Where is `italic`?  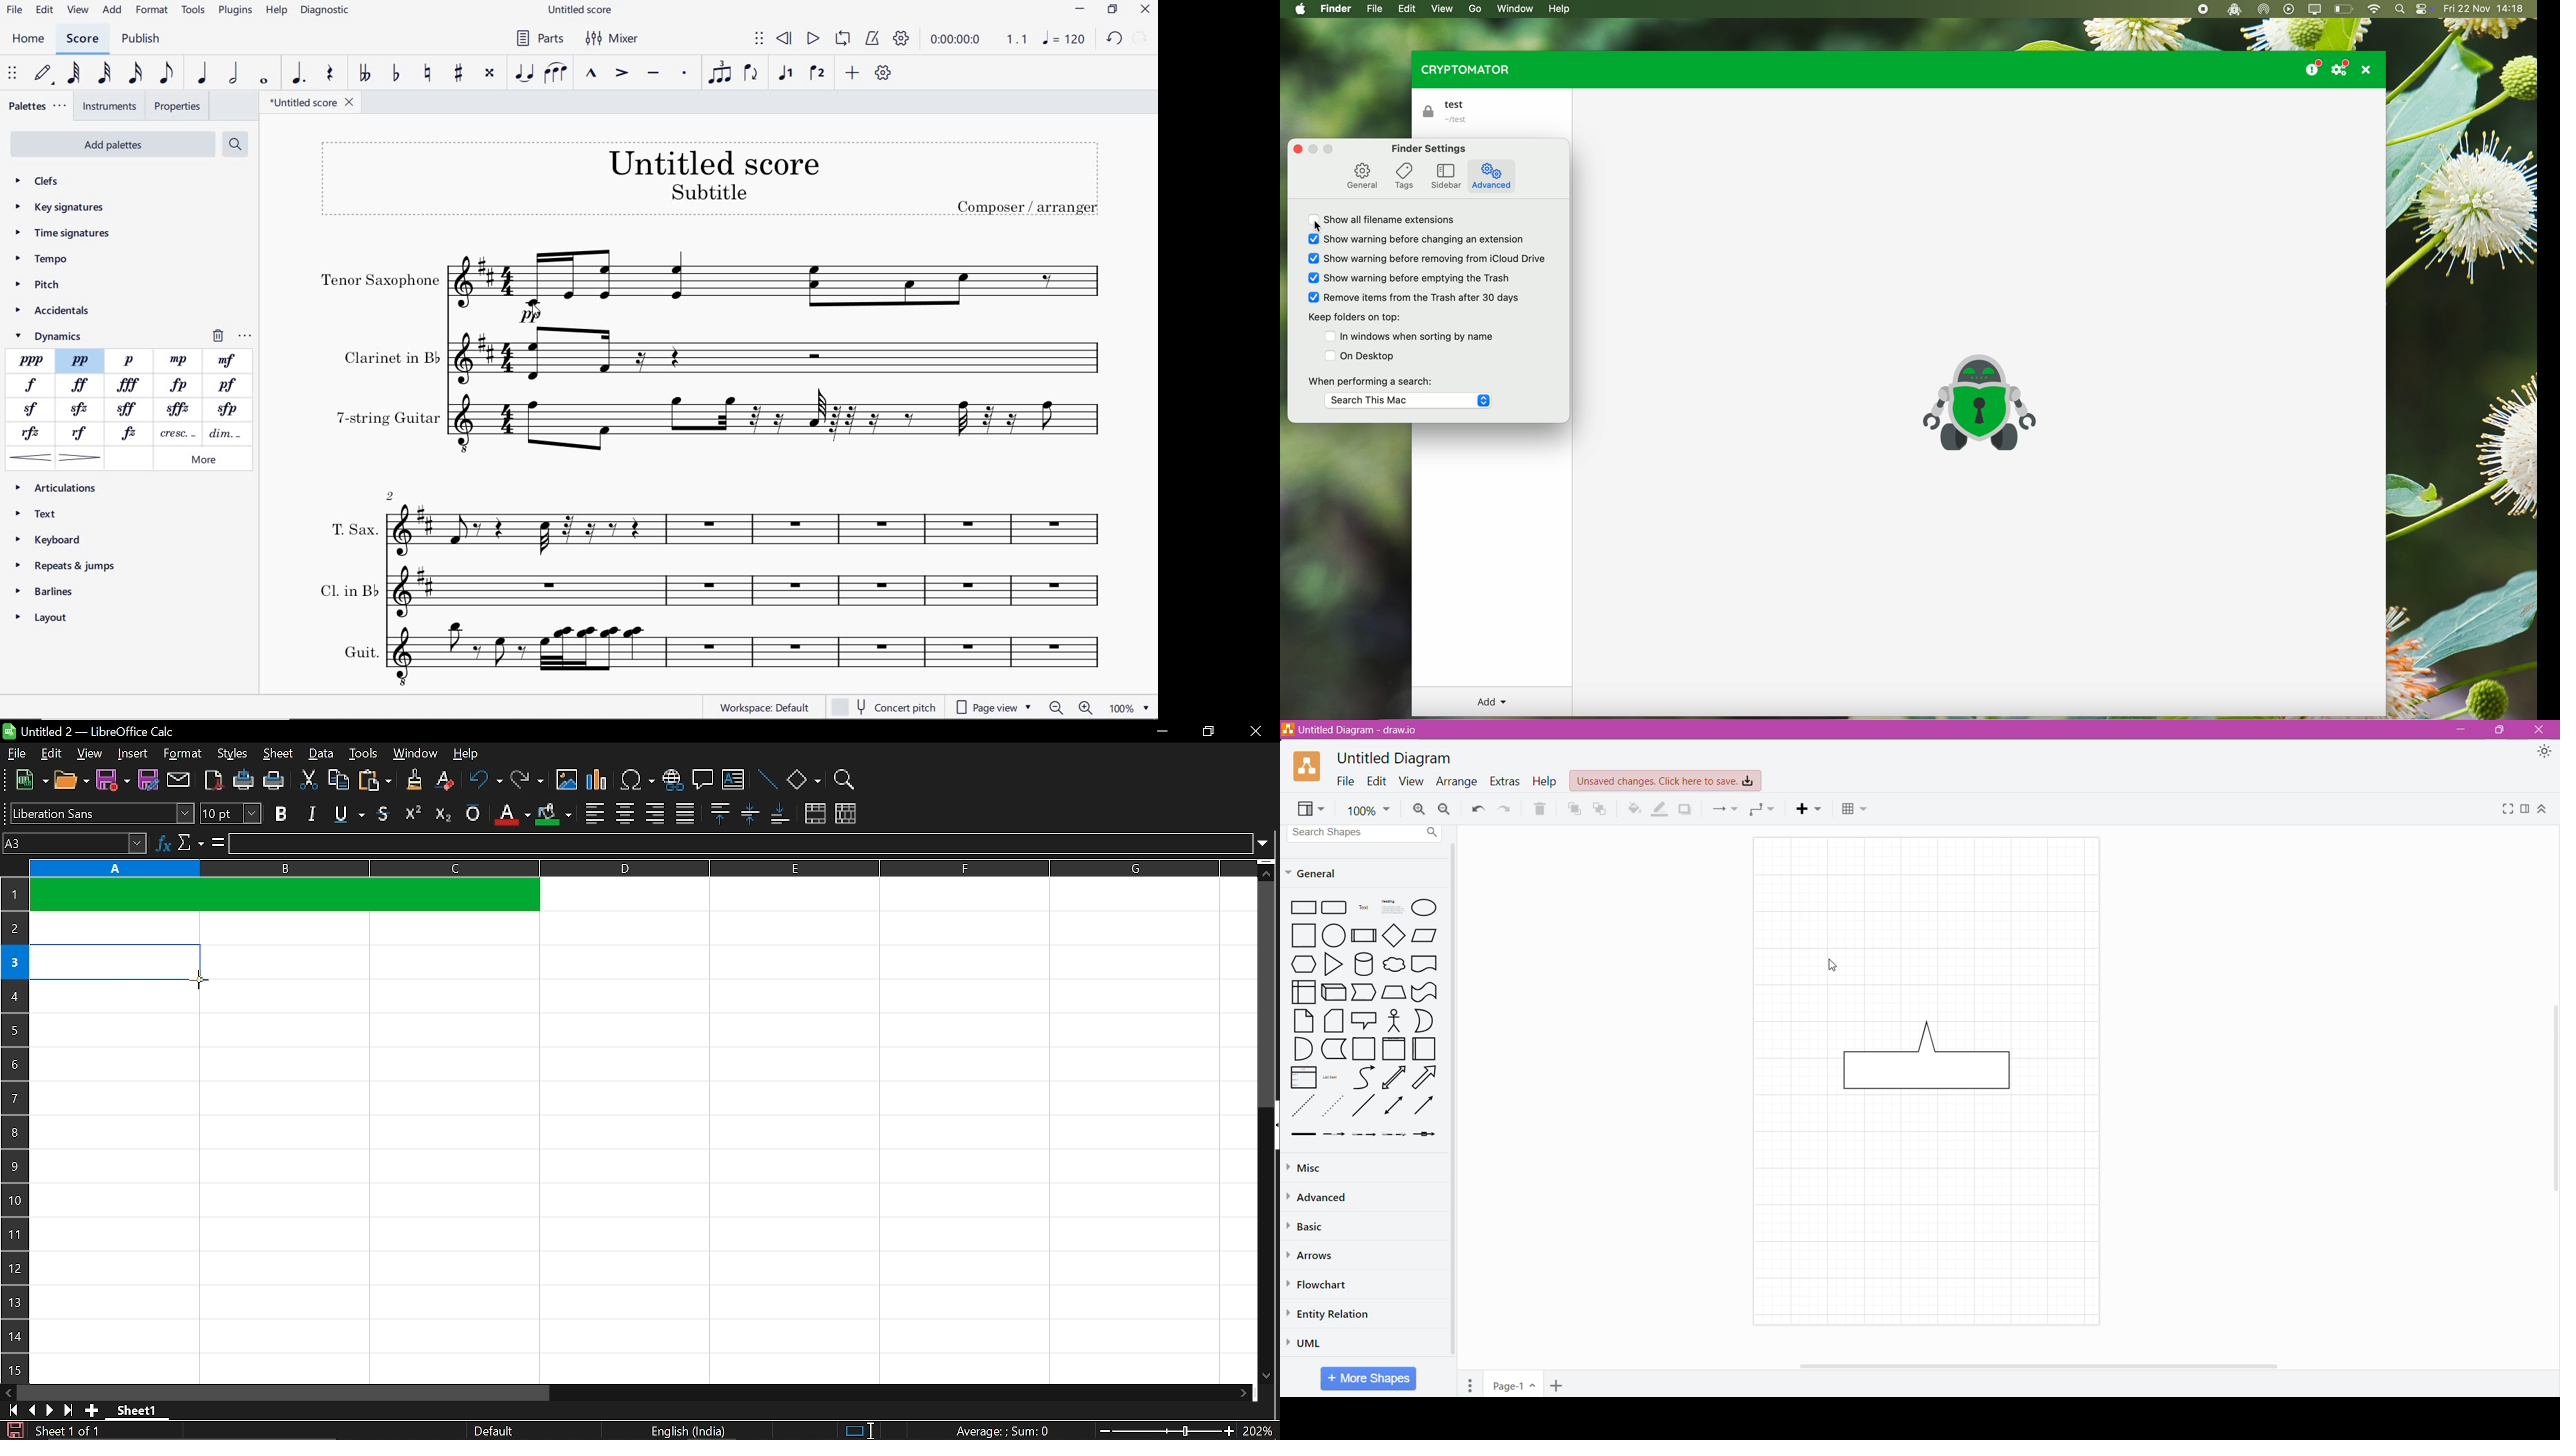
italic is located at coordinates (311, 813).